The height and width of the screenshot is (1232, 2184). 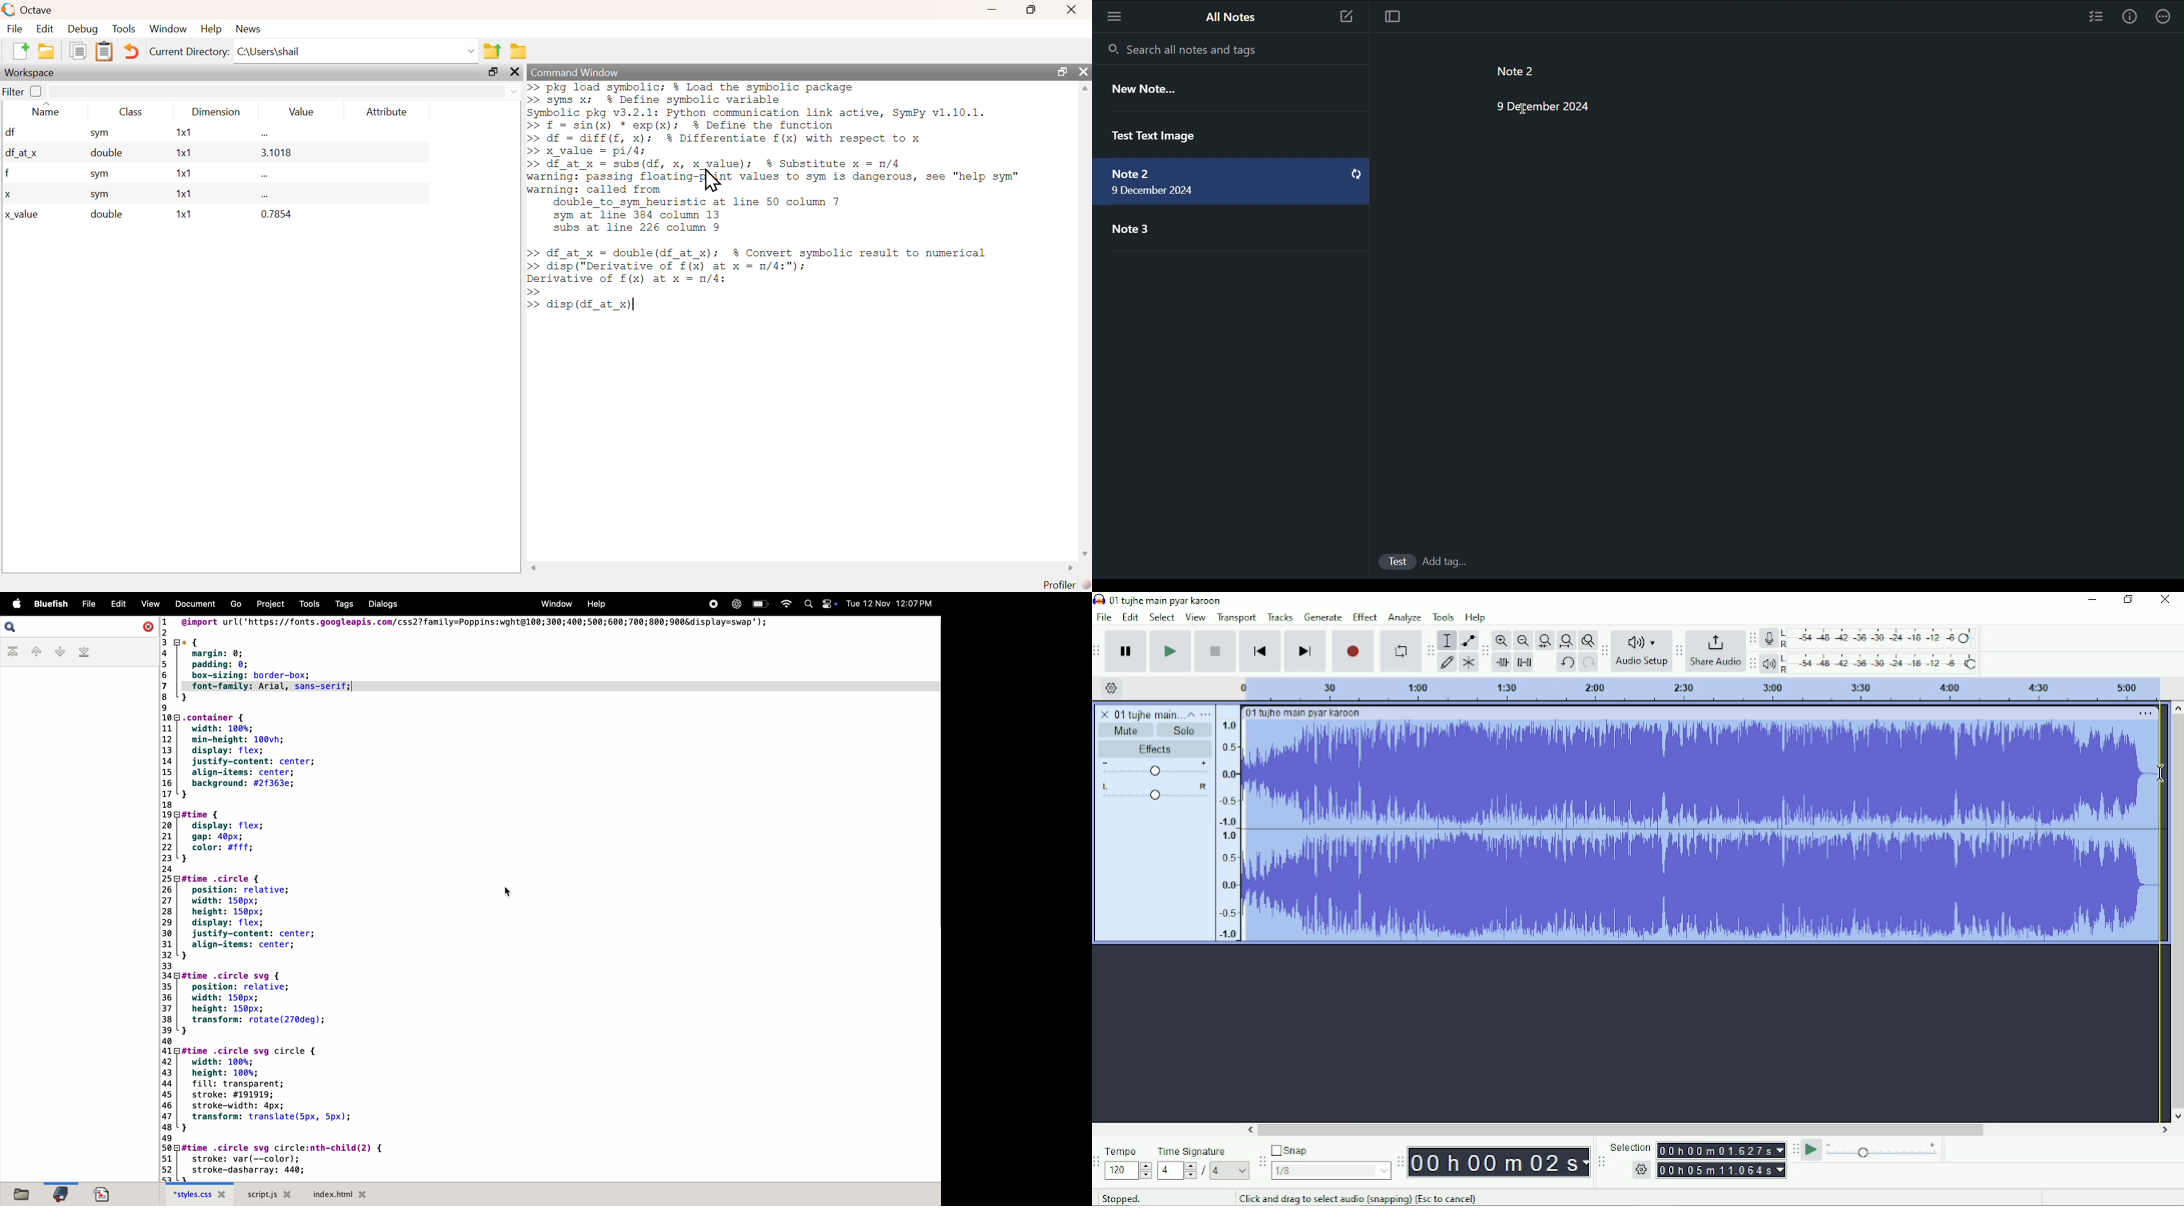 What do you see at coordinates (711, 182) in the screenshot?
I see `cursor` at bounding box center [711, 182].